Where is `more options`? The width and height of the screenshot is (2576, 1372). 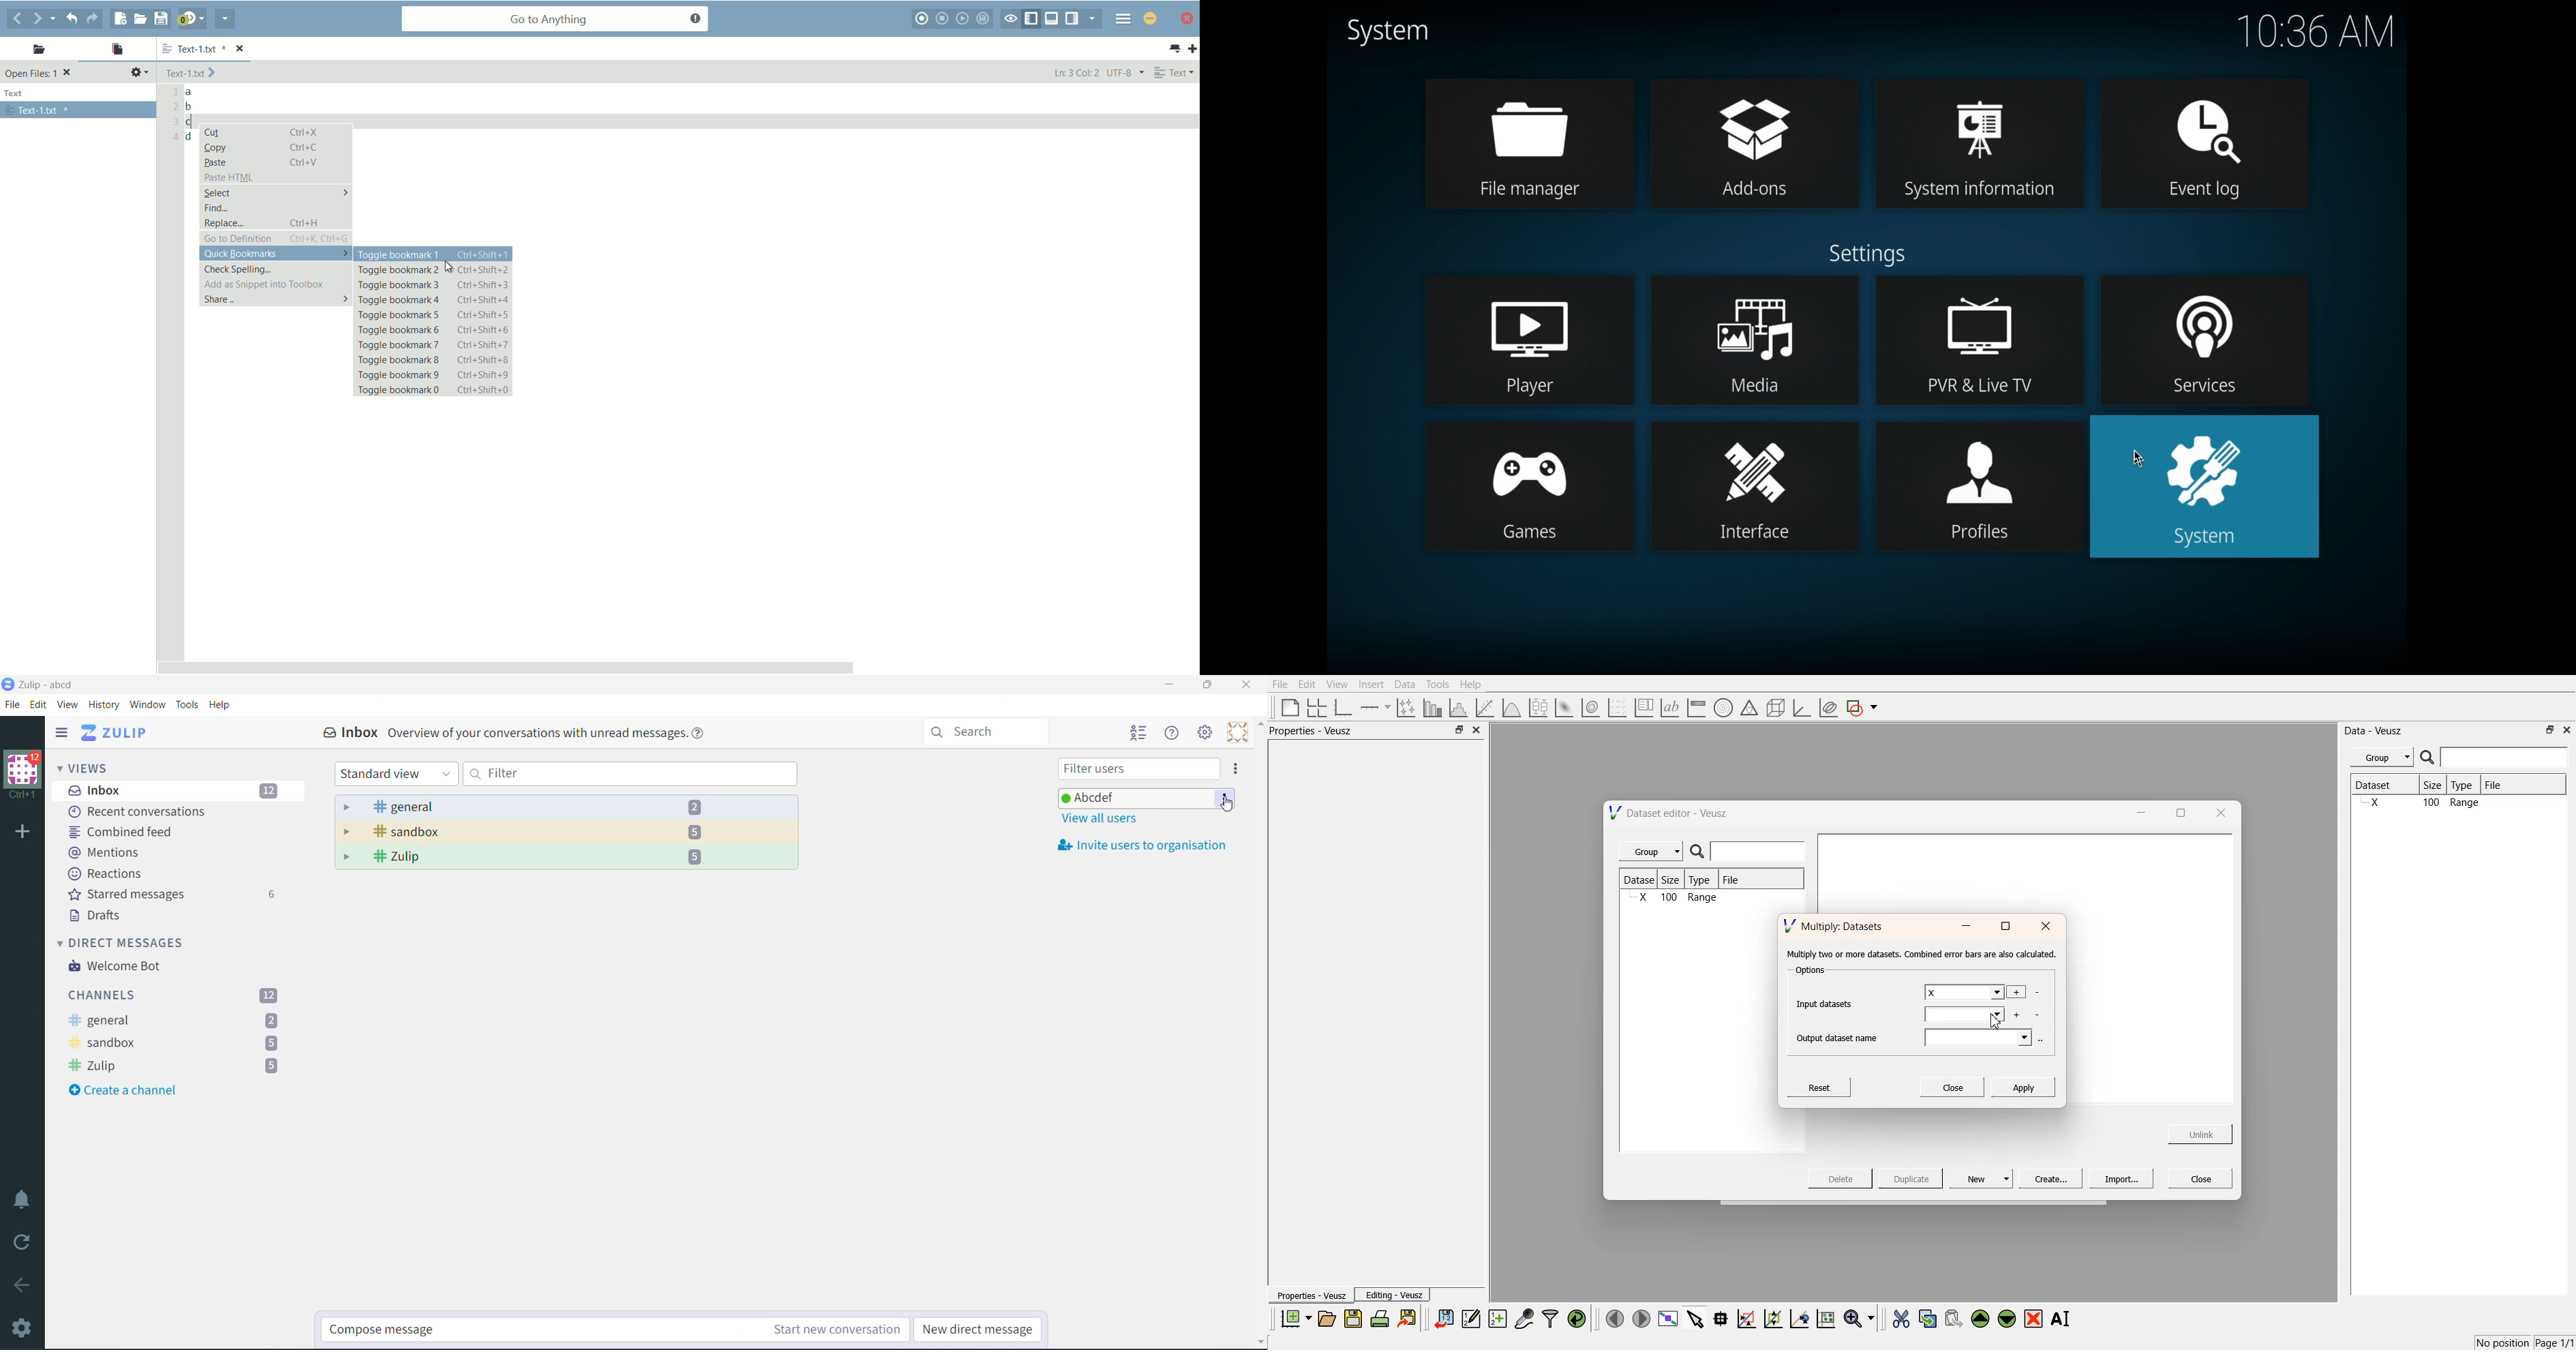 more options is located at coordinates (164, 49).